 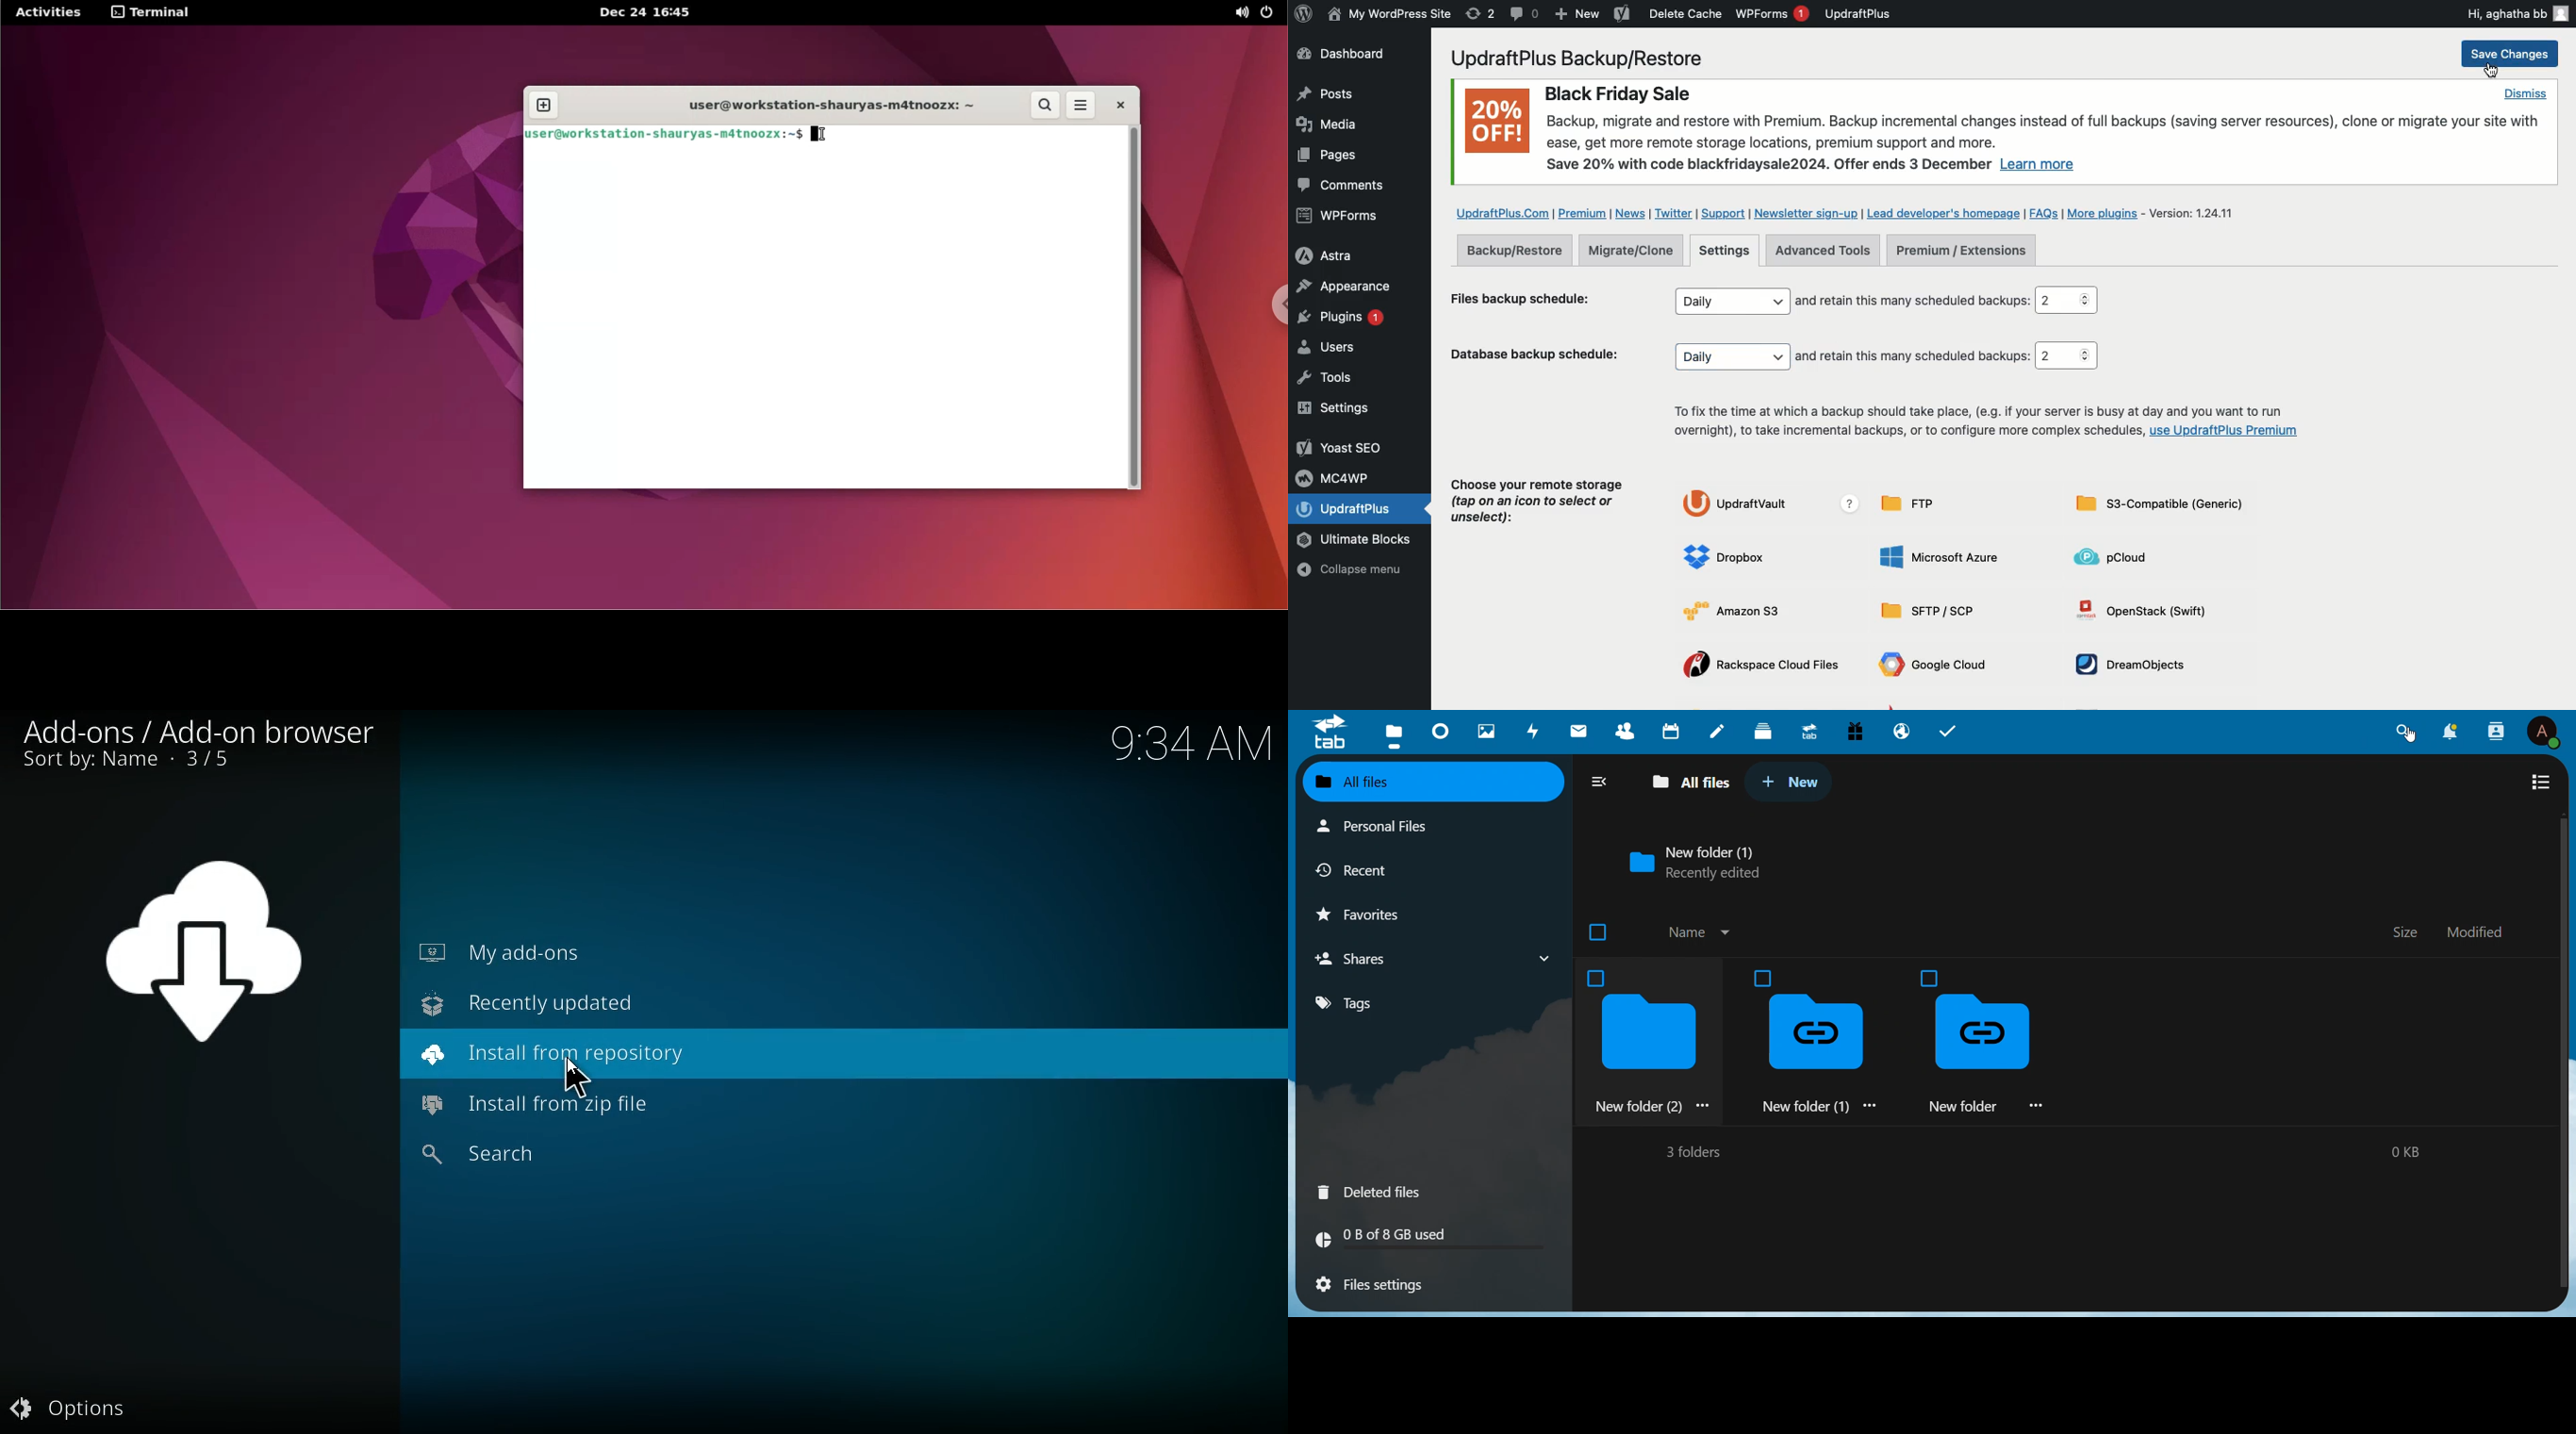 I want to click on Cursor, so click(x=574, y=1076).